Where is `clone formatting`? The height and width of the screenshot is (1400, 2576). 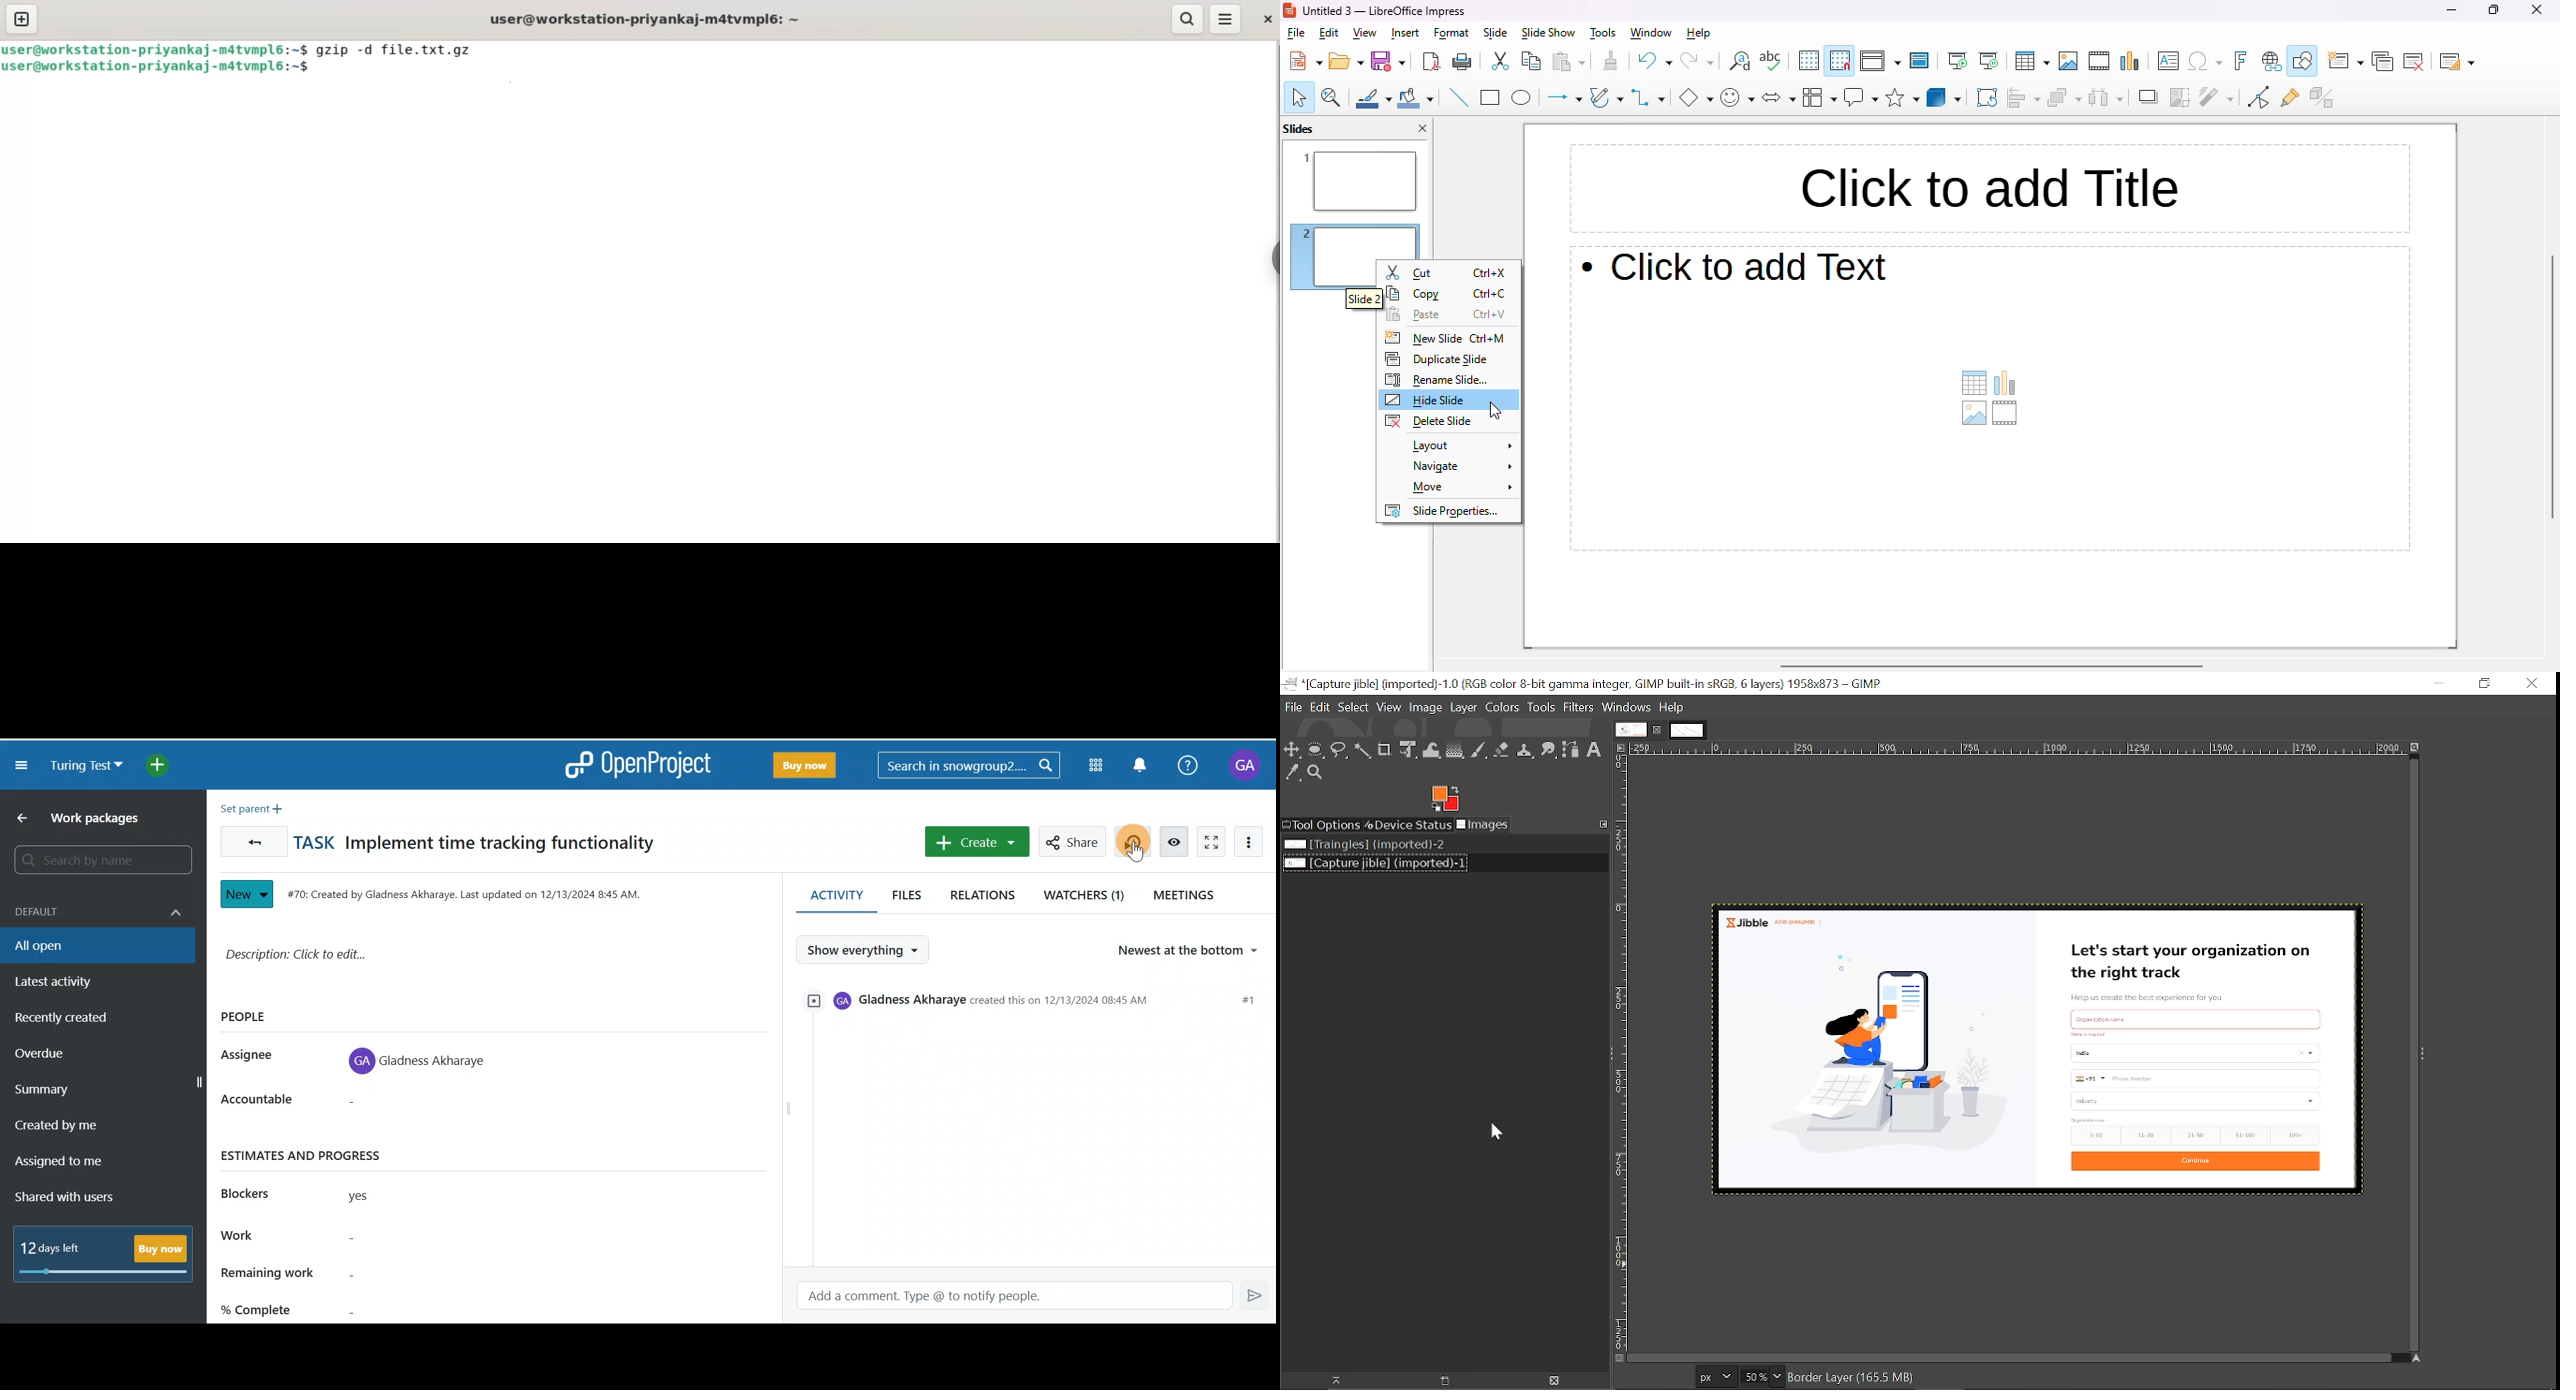 clone formatting is located at coordinates (1611, 61).